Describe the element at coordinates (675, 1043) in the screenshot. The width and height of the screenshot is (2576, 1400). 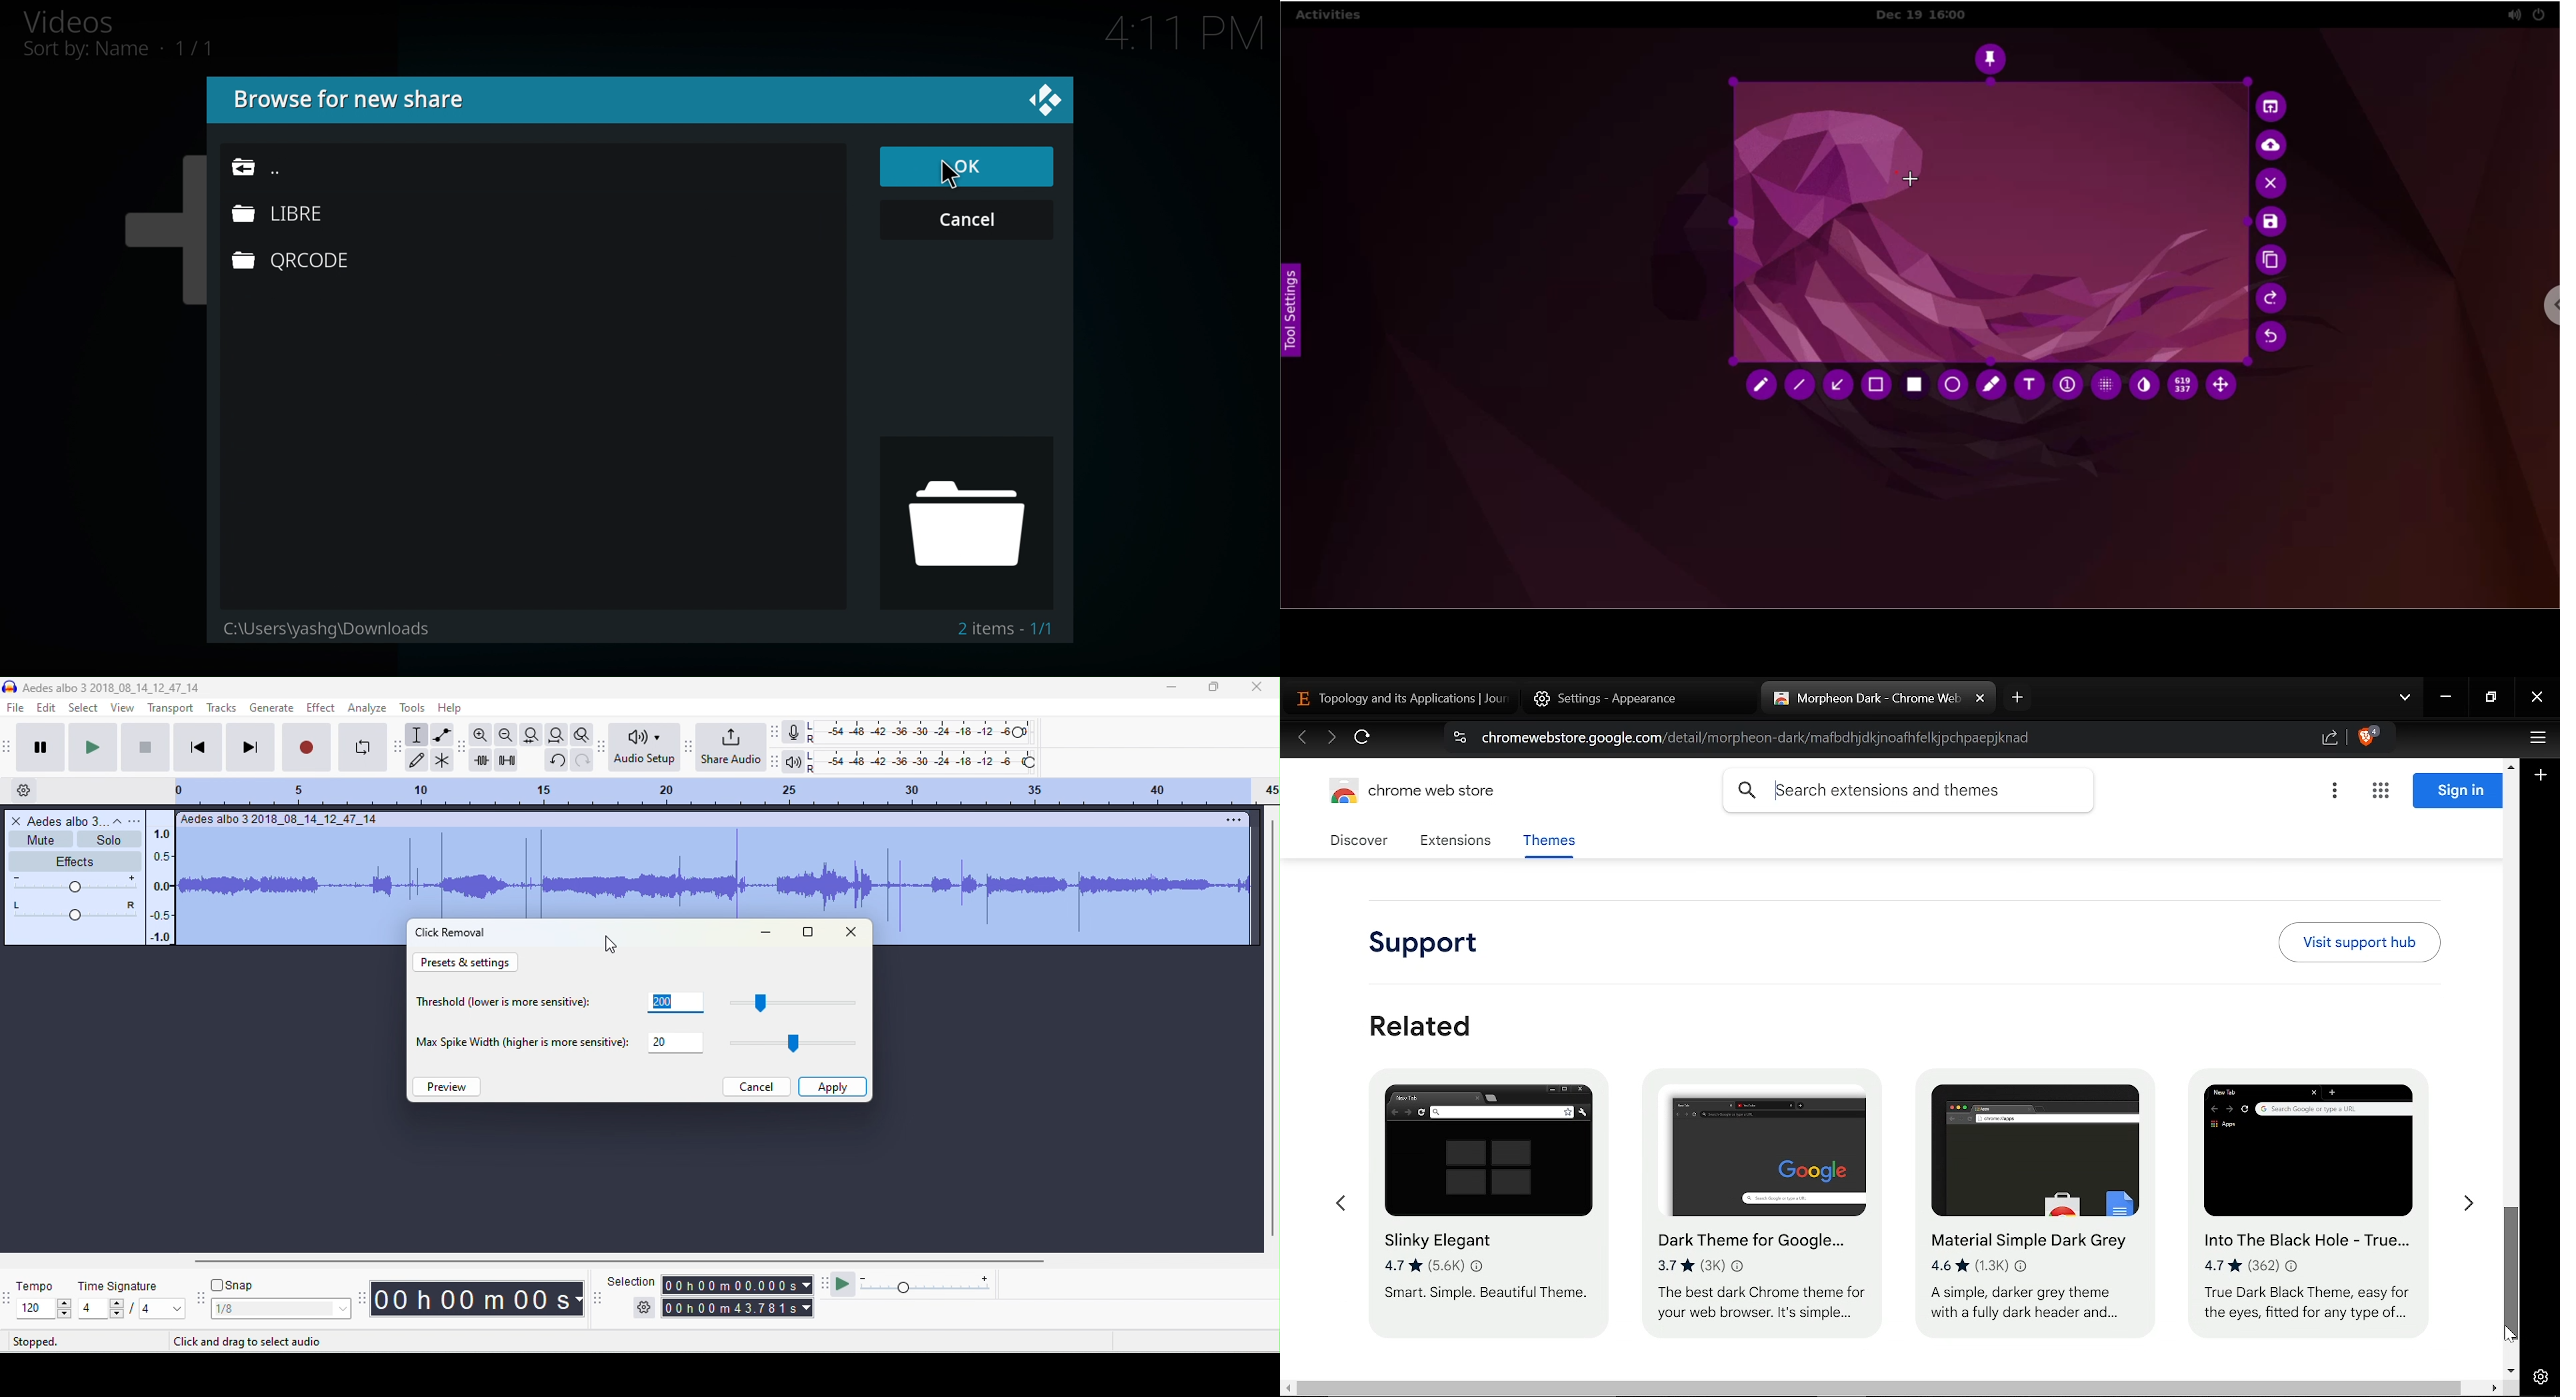
I see `20` at that location.